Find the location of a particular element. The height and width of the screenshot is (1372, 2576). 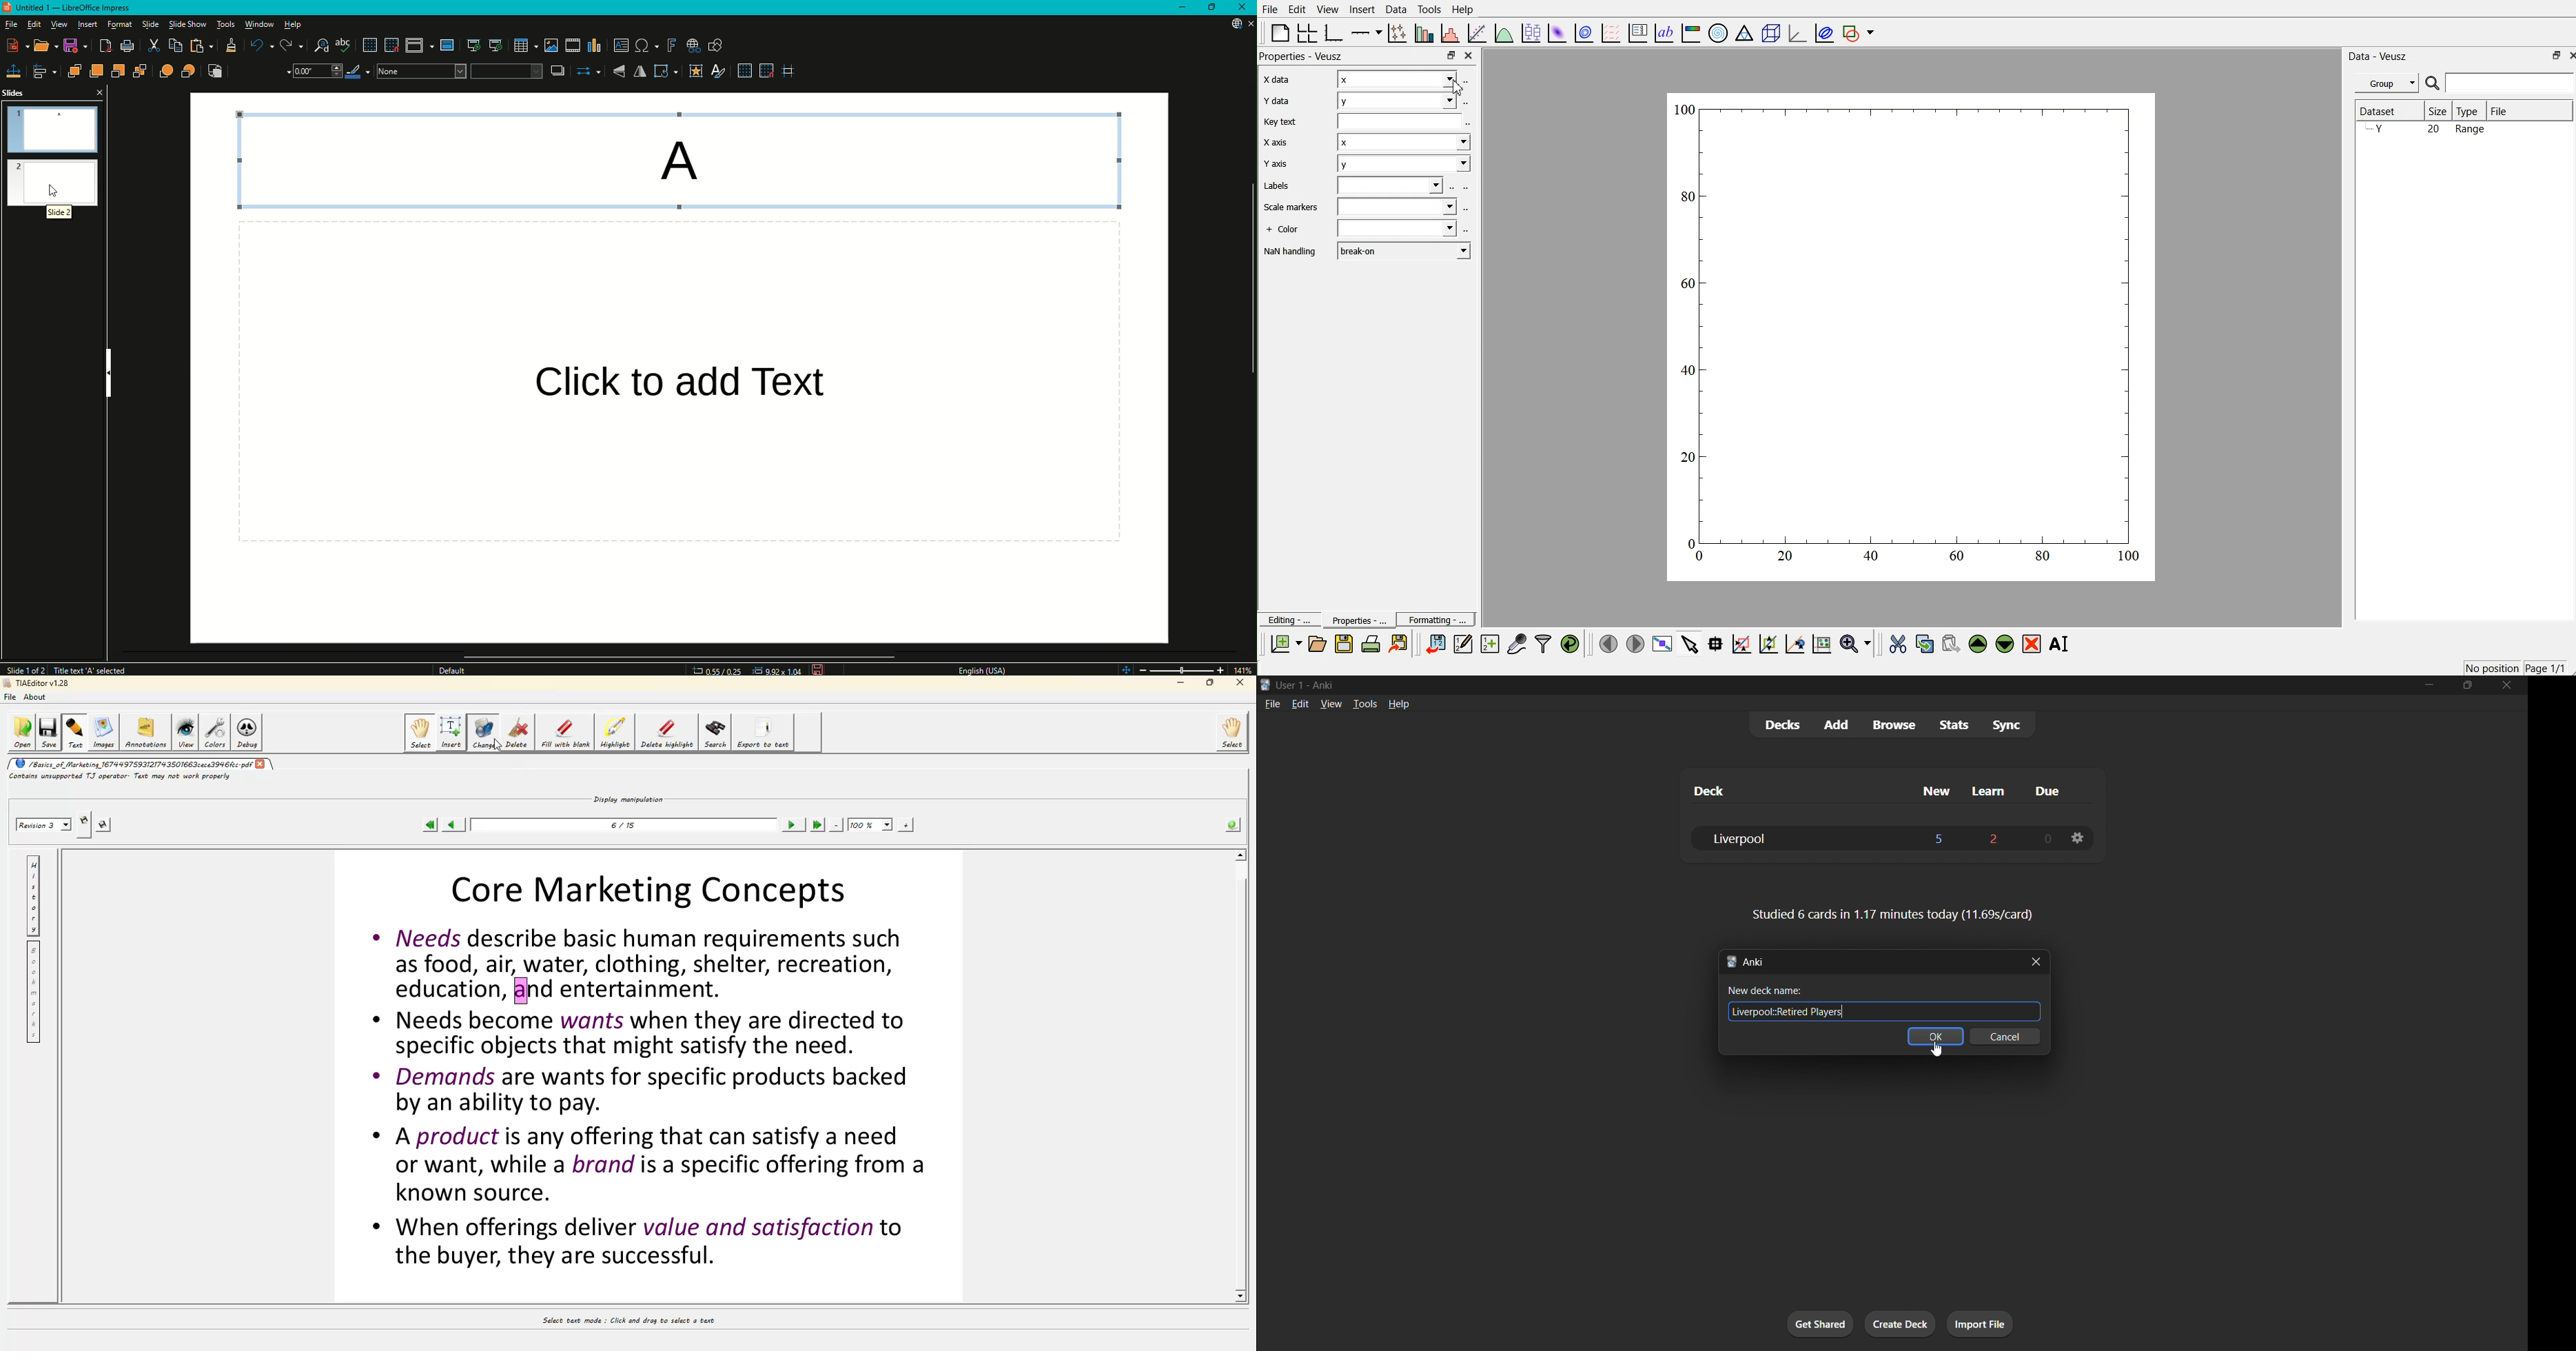

Bring Forward is located at coordinates (95, 71).